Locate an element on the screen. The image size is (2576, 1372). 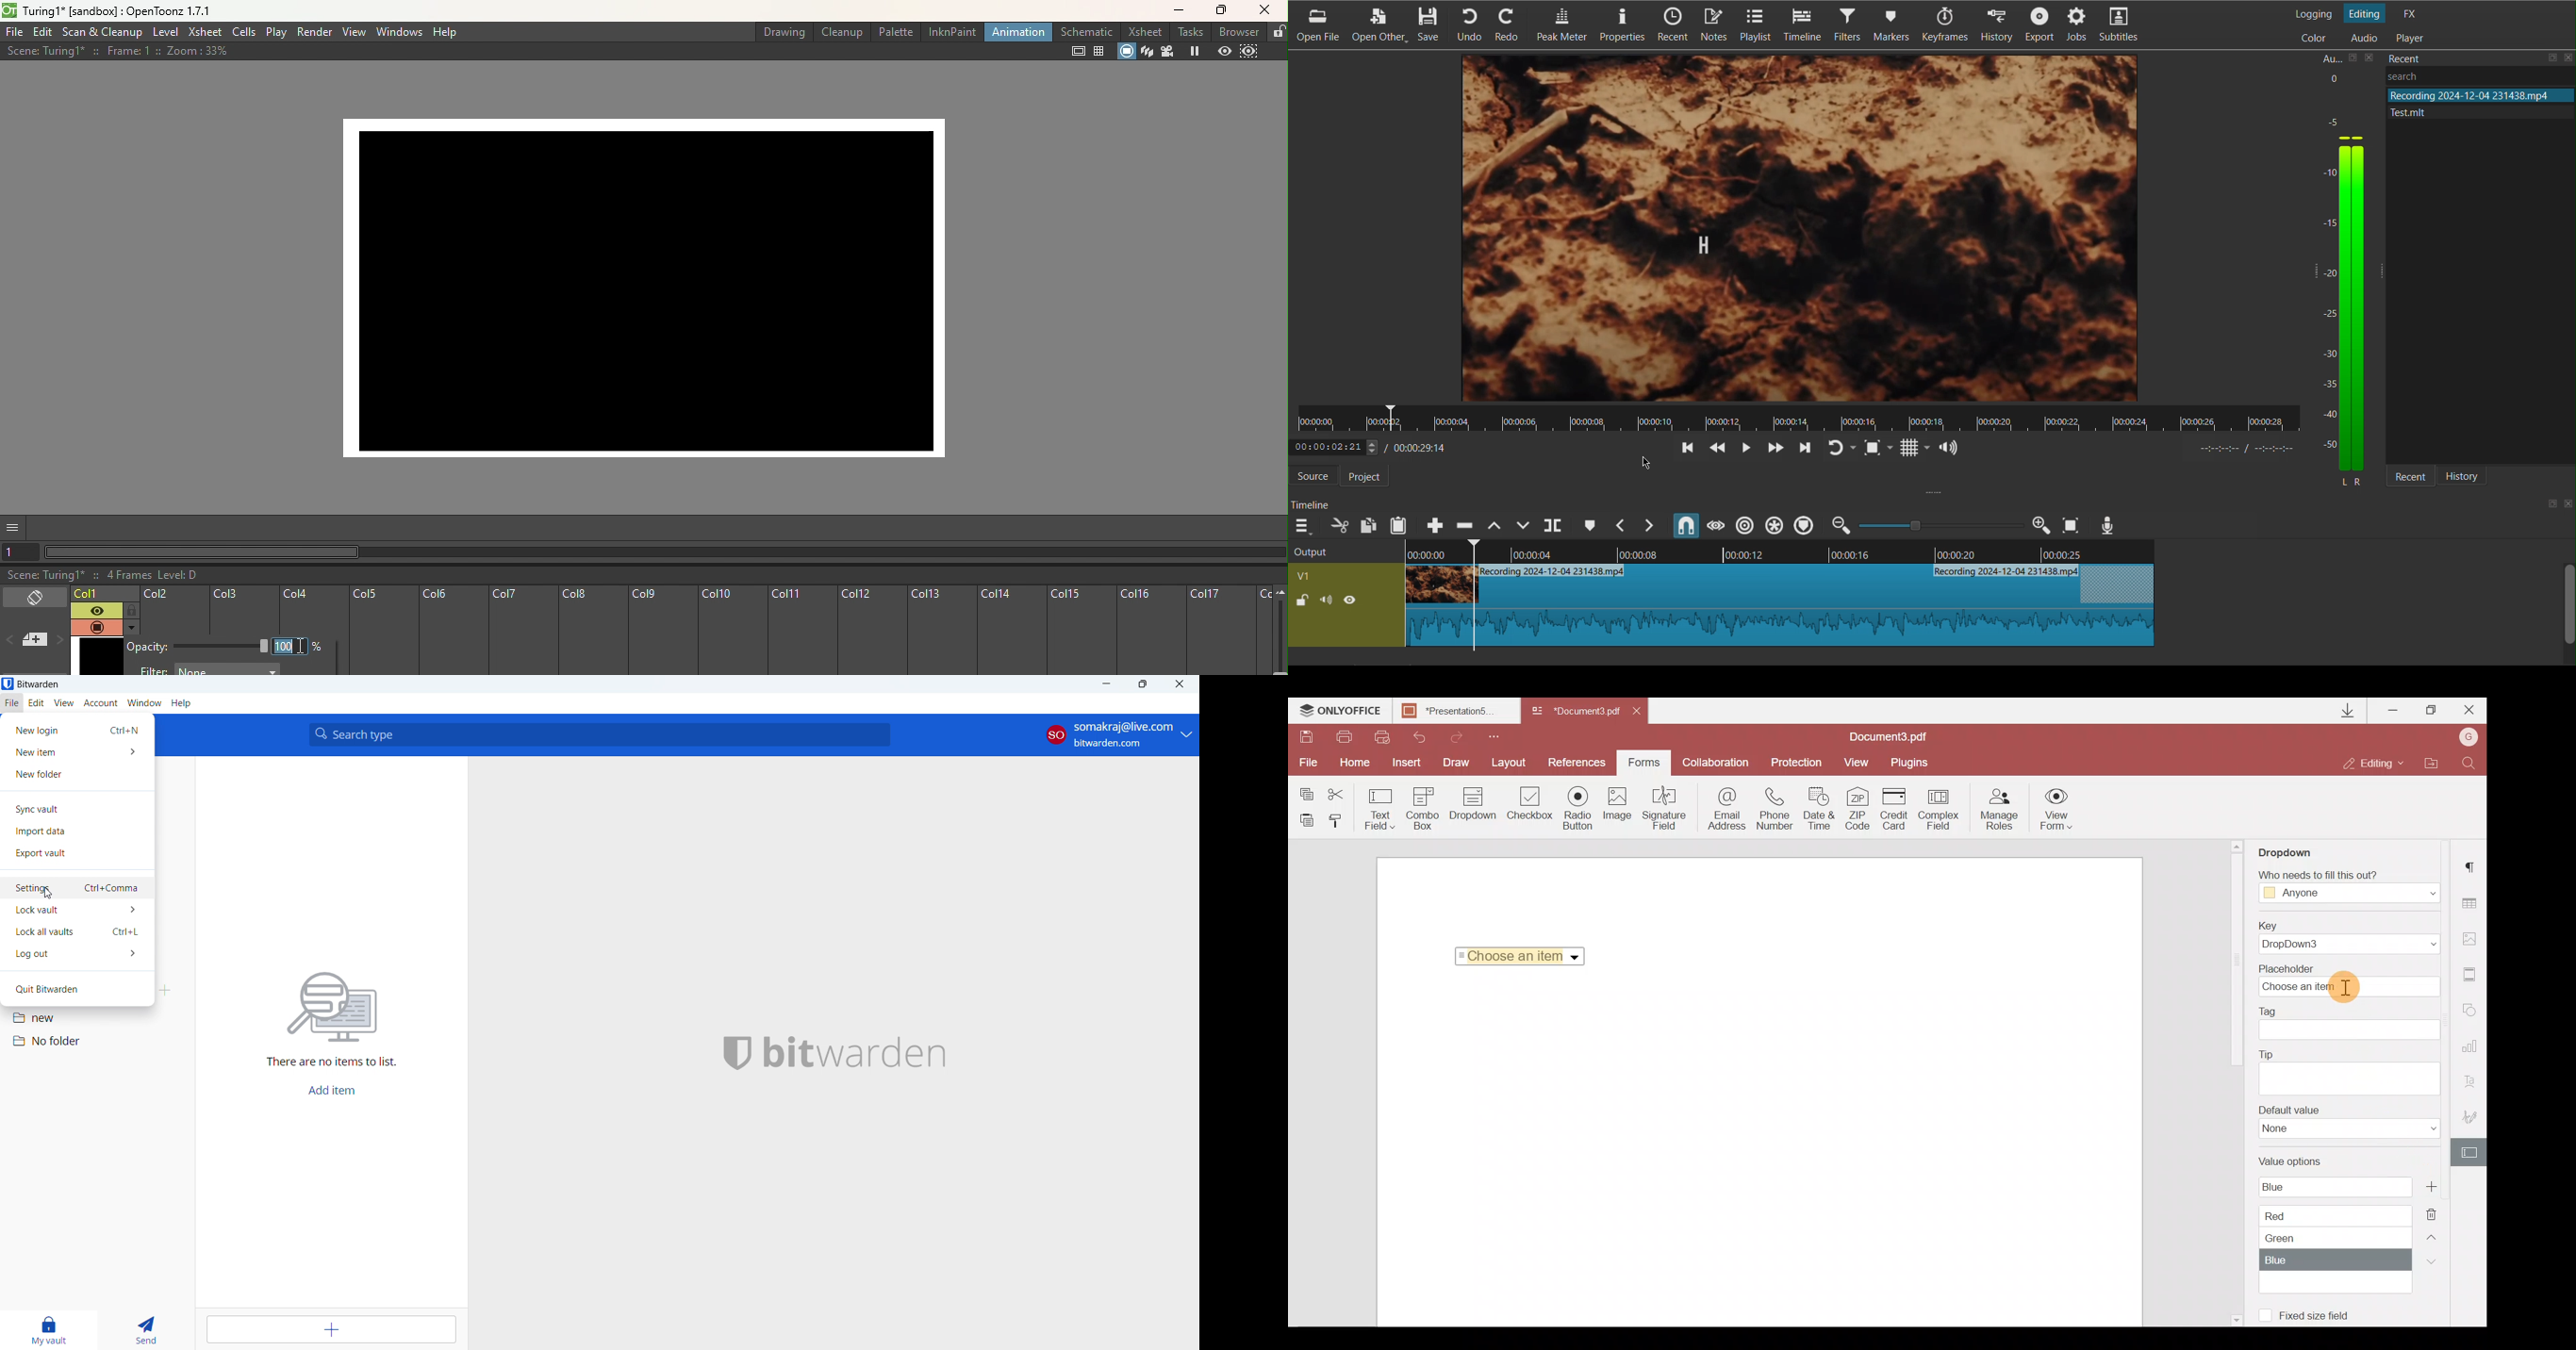
zoom out is located at coordinates (1842, 525).